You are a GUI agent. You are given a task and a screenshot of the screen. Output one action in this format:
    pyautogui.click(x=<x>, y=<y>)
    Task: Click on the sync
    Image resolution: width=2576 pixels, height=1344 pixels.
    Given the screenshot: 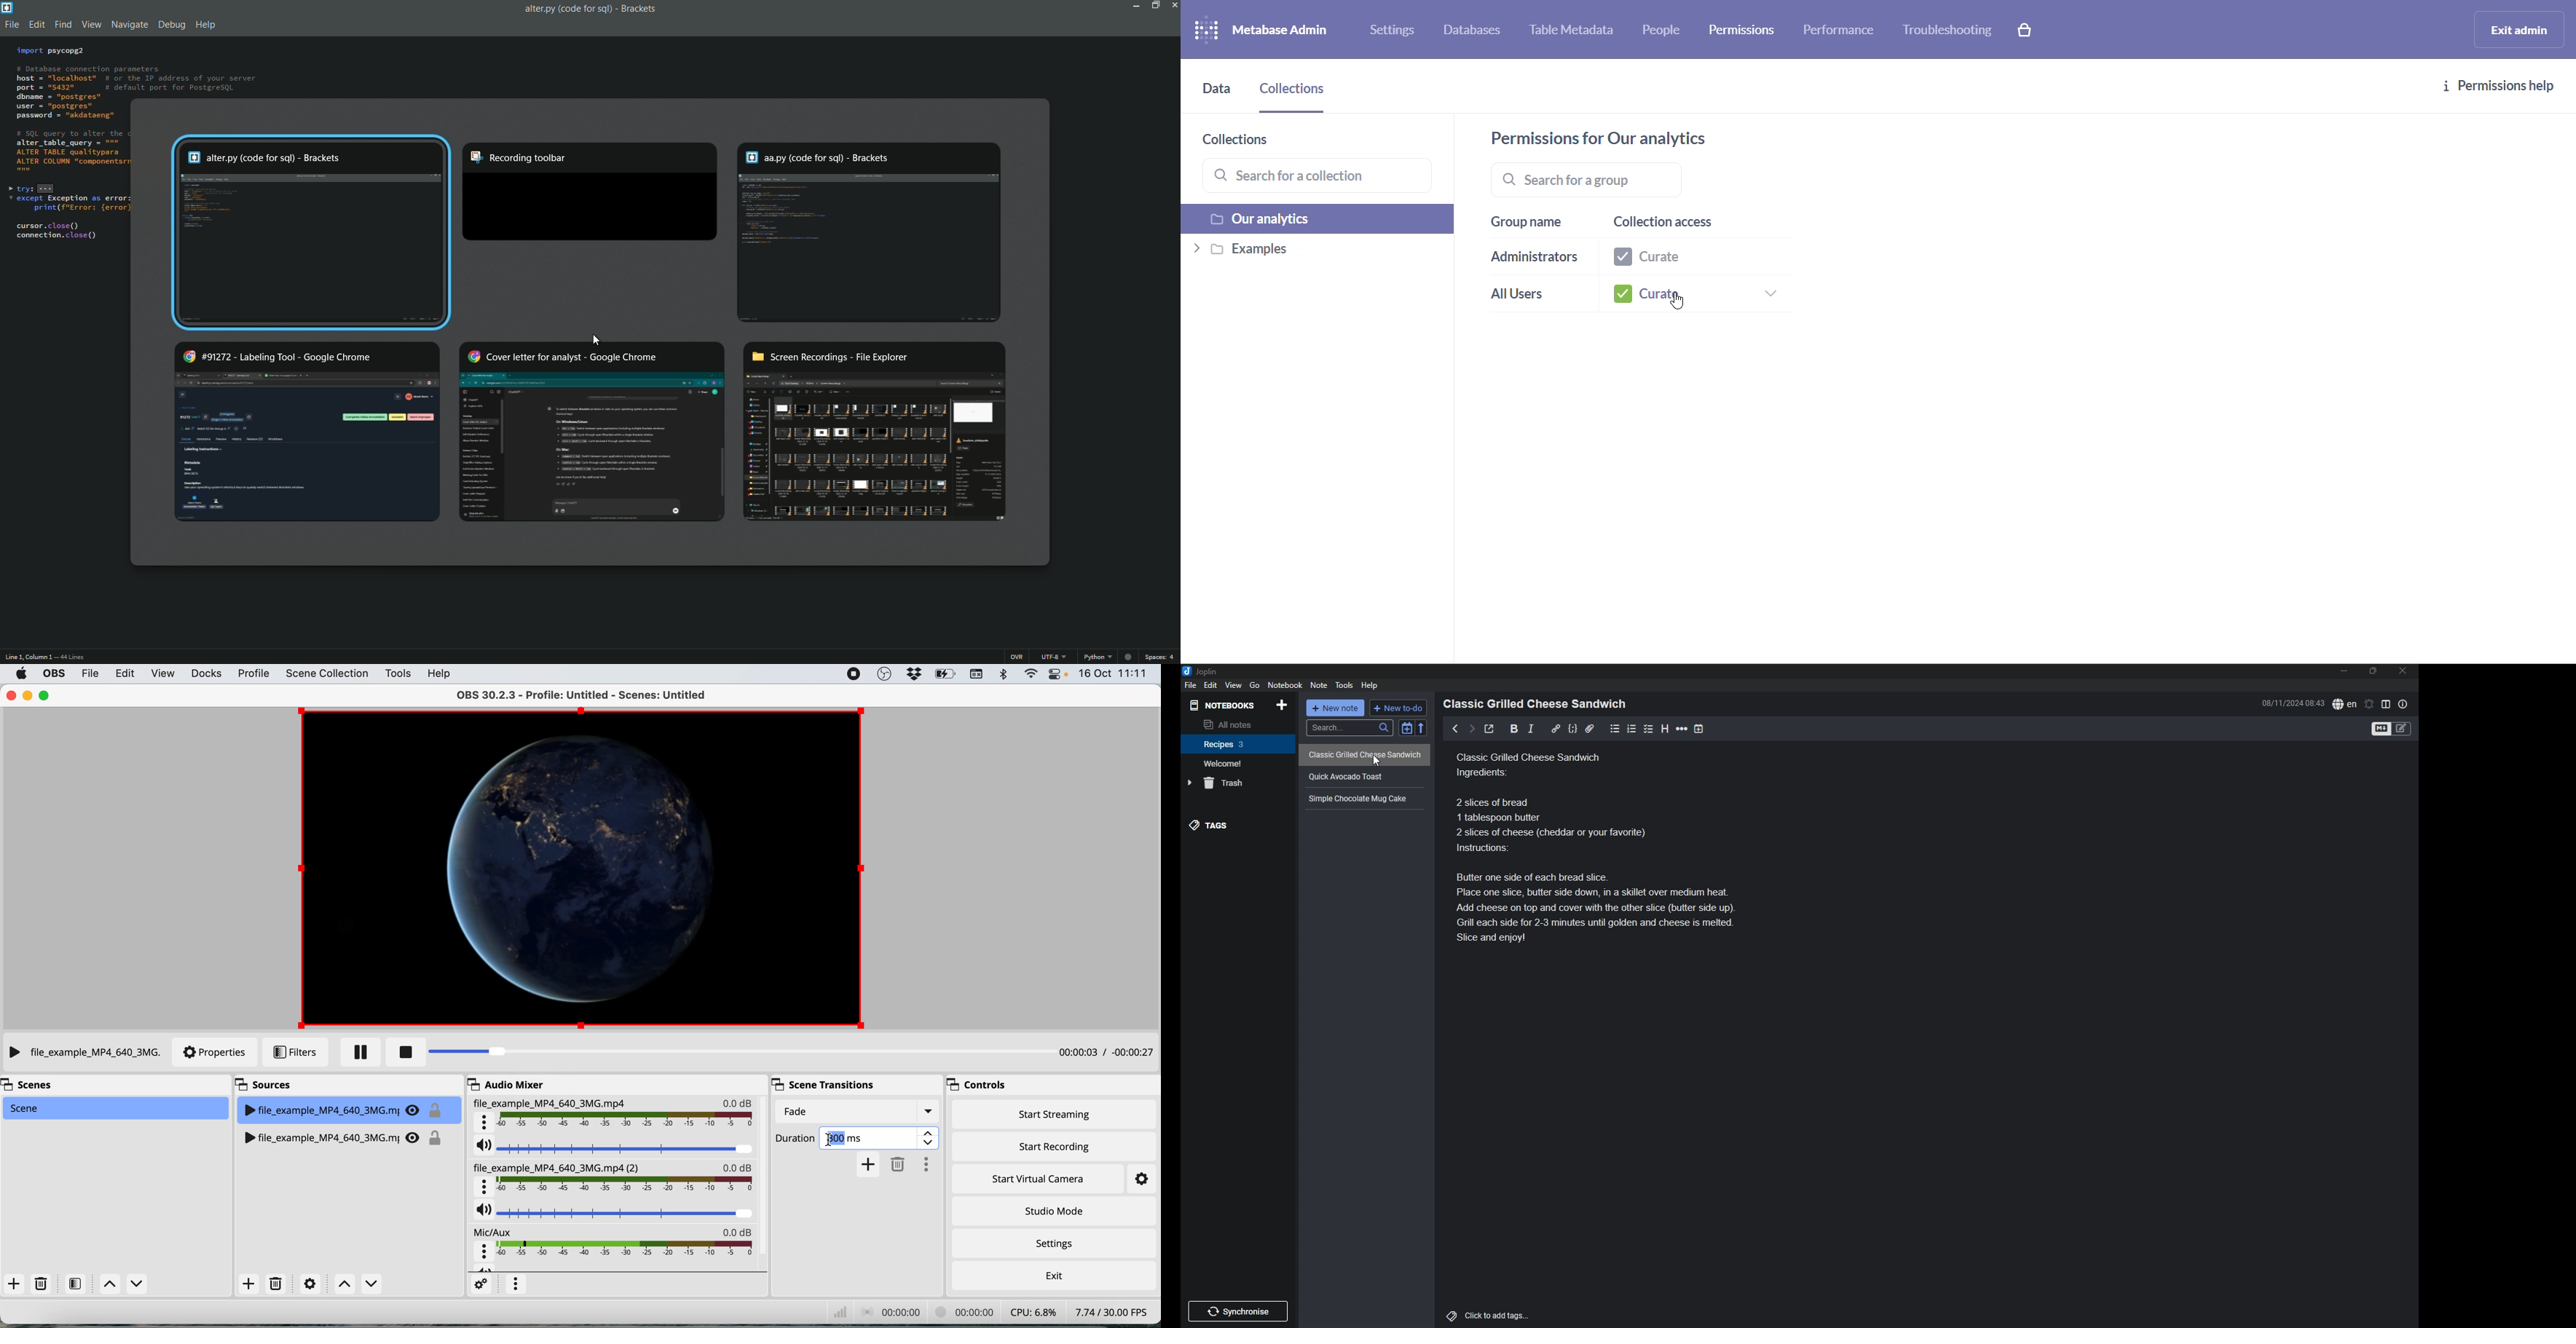 What is the action you would take?
    pyautogui.click(x=1238, y=1311)
    